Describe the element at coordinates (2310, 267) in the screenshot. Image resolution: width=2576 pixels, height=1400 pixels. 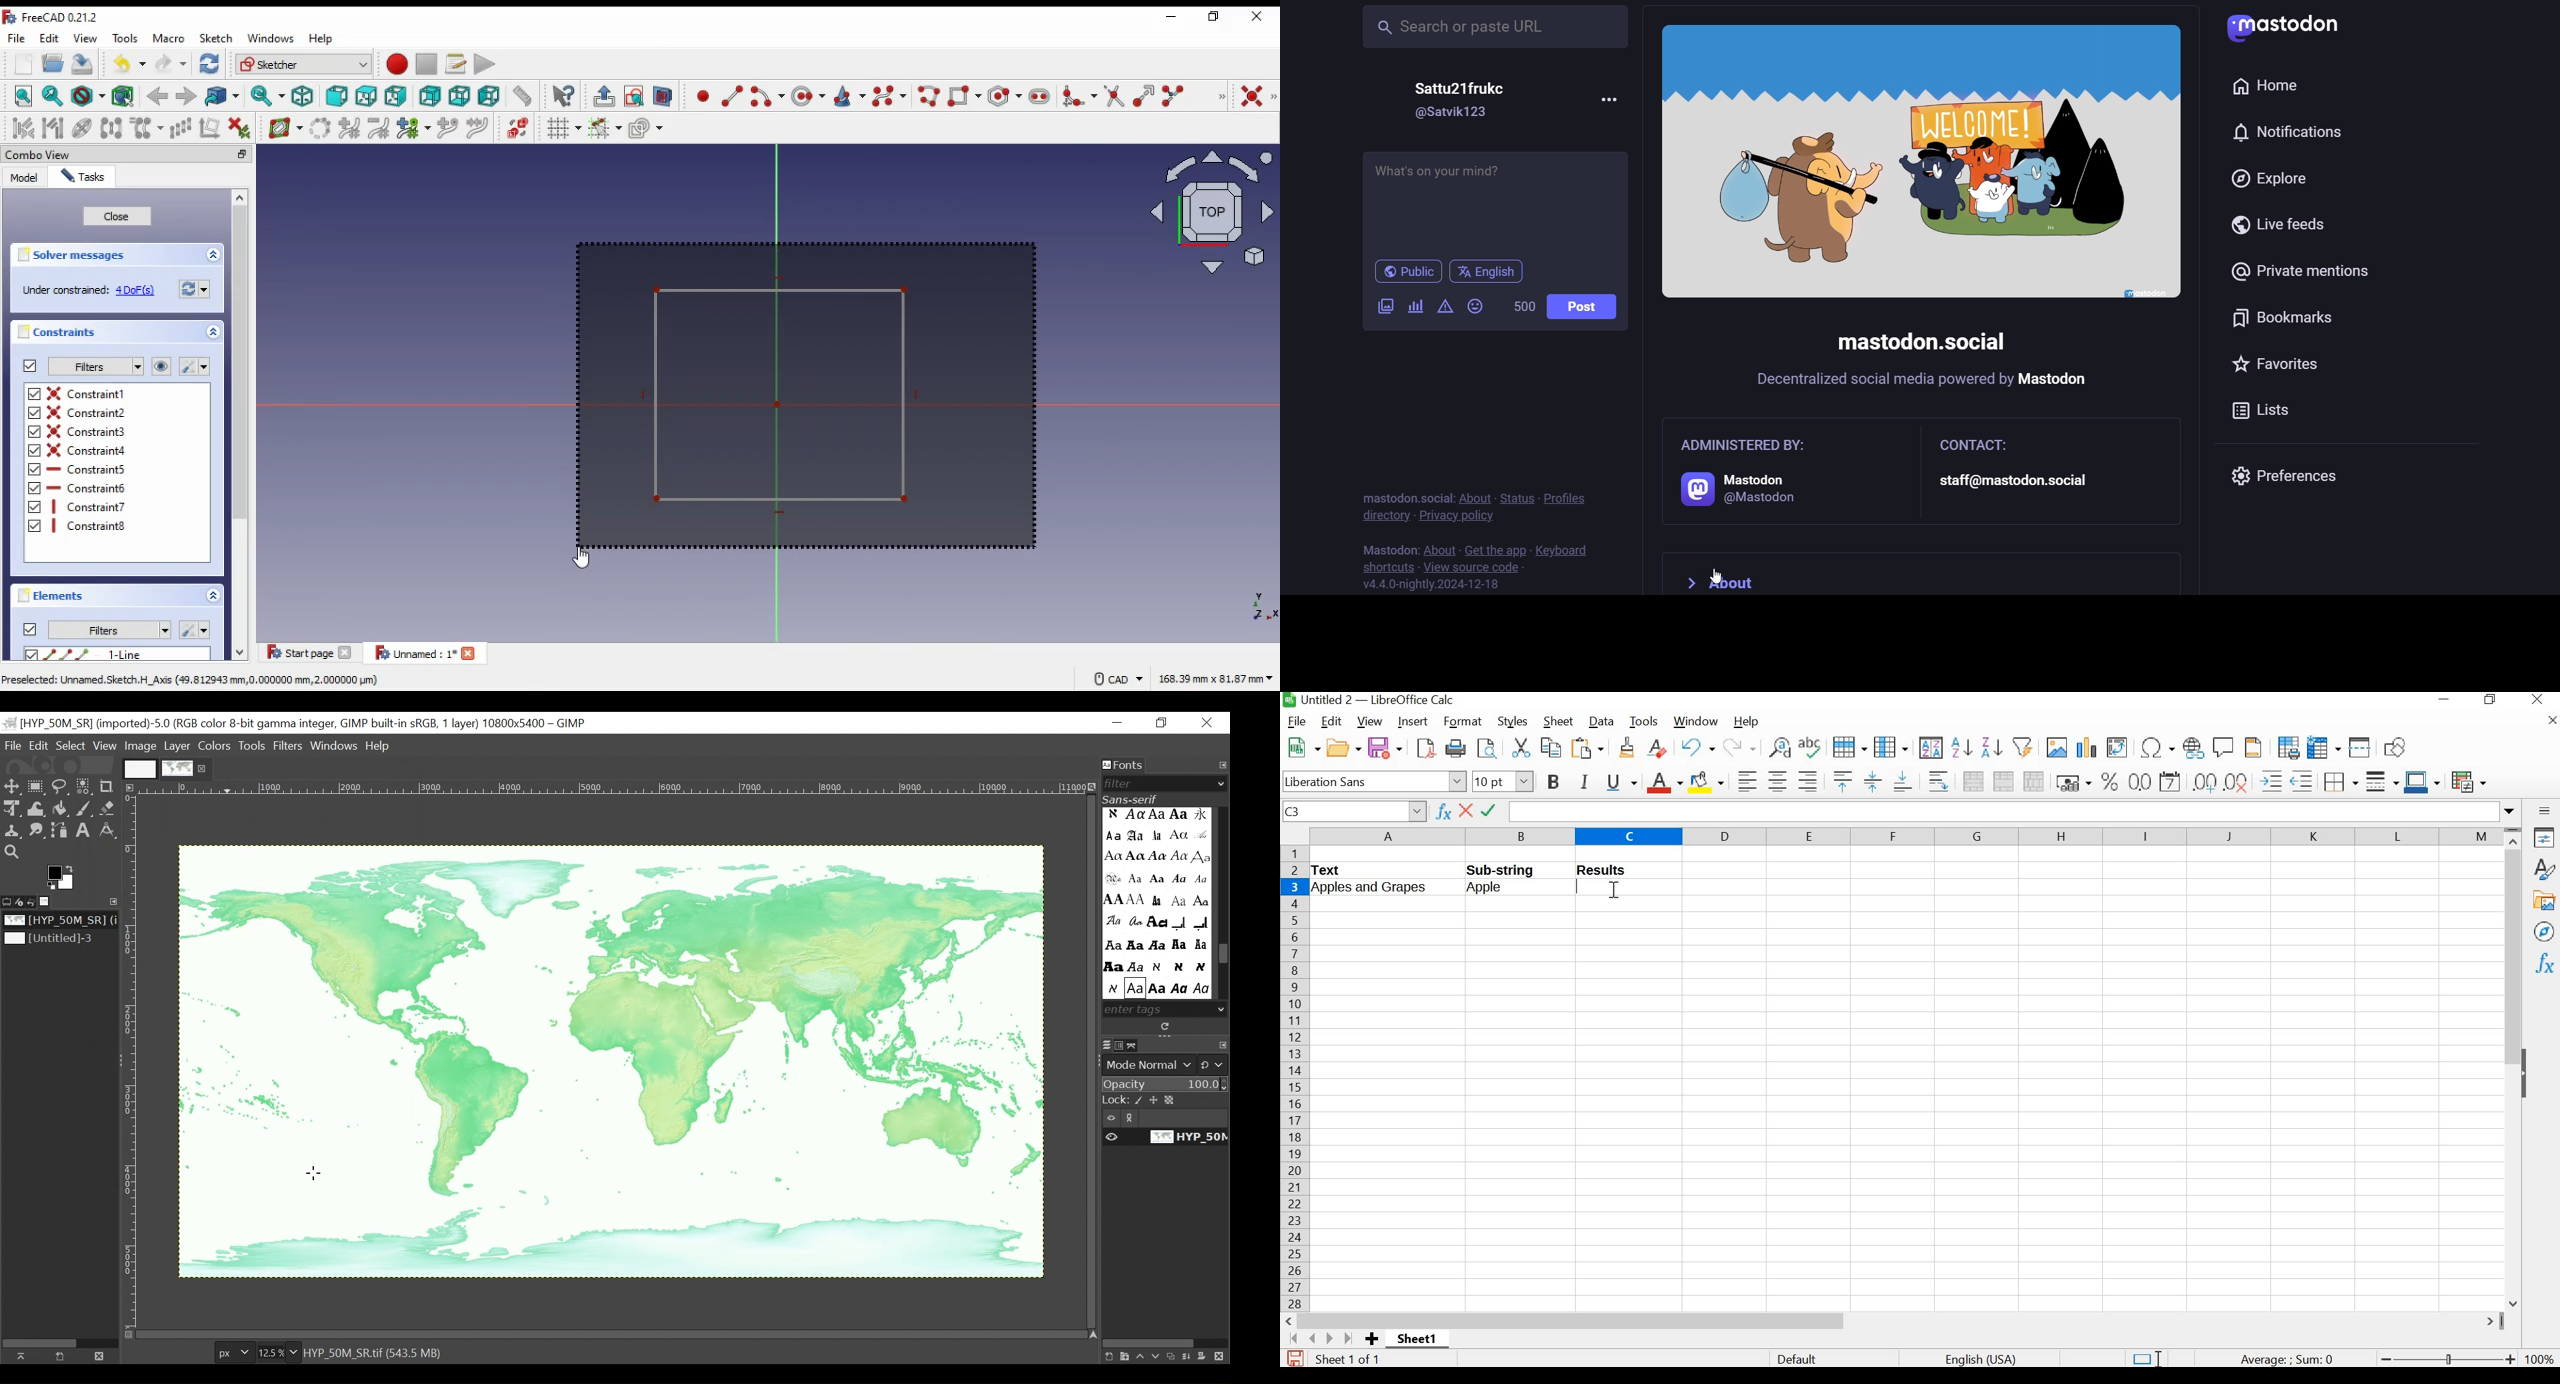
I see `private mention` at that location.